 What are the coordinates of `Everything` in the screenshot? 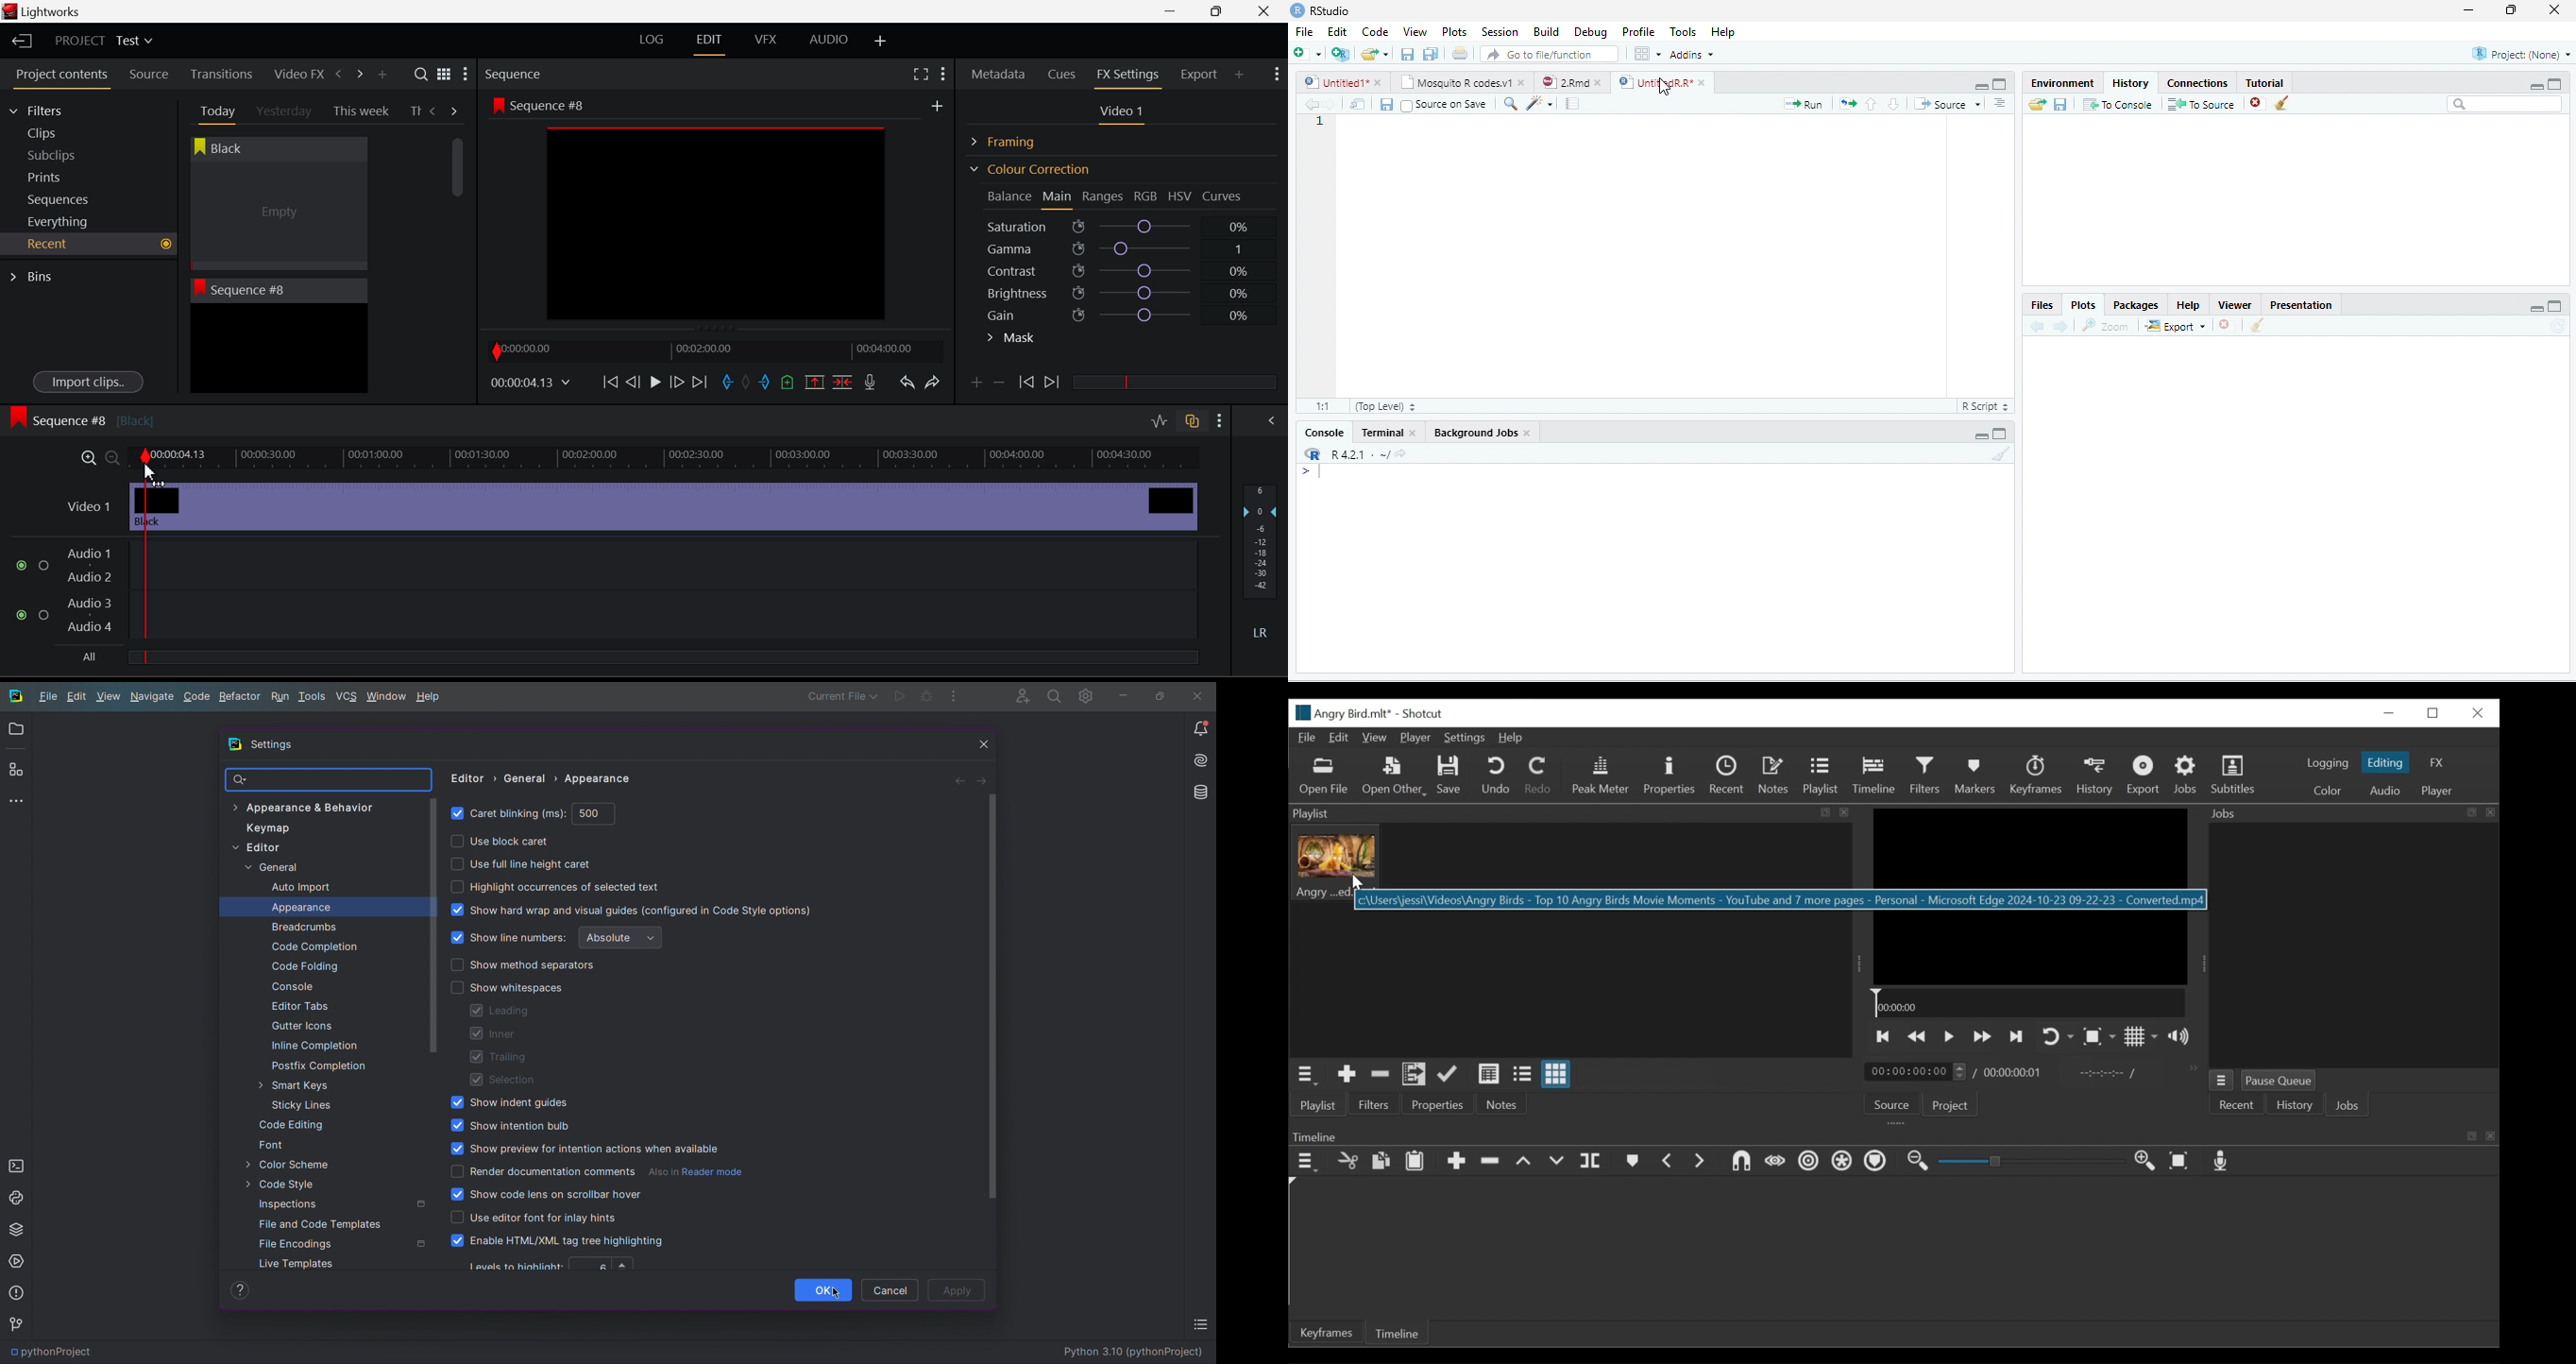 It's located at (60, 221).